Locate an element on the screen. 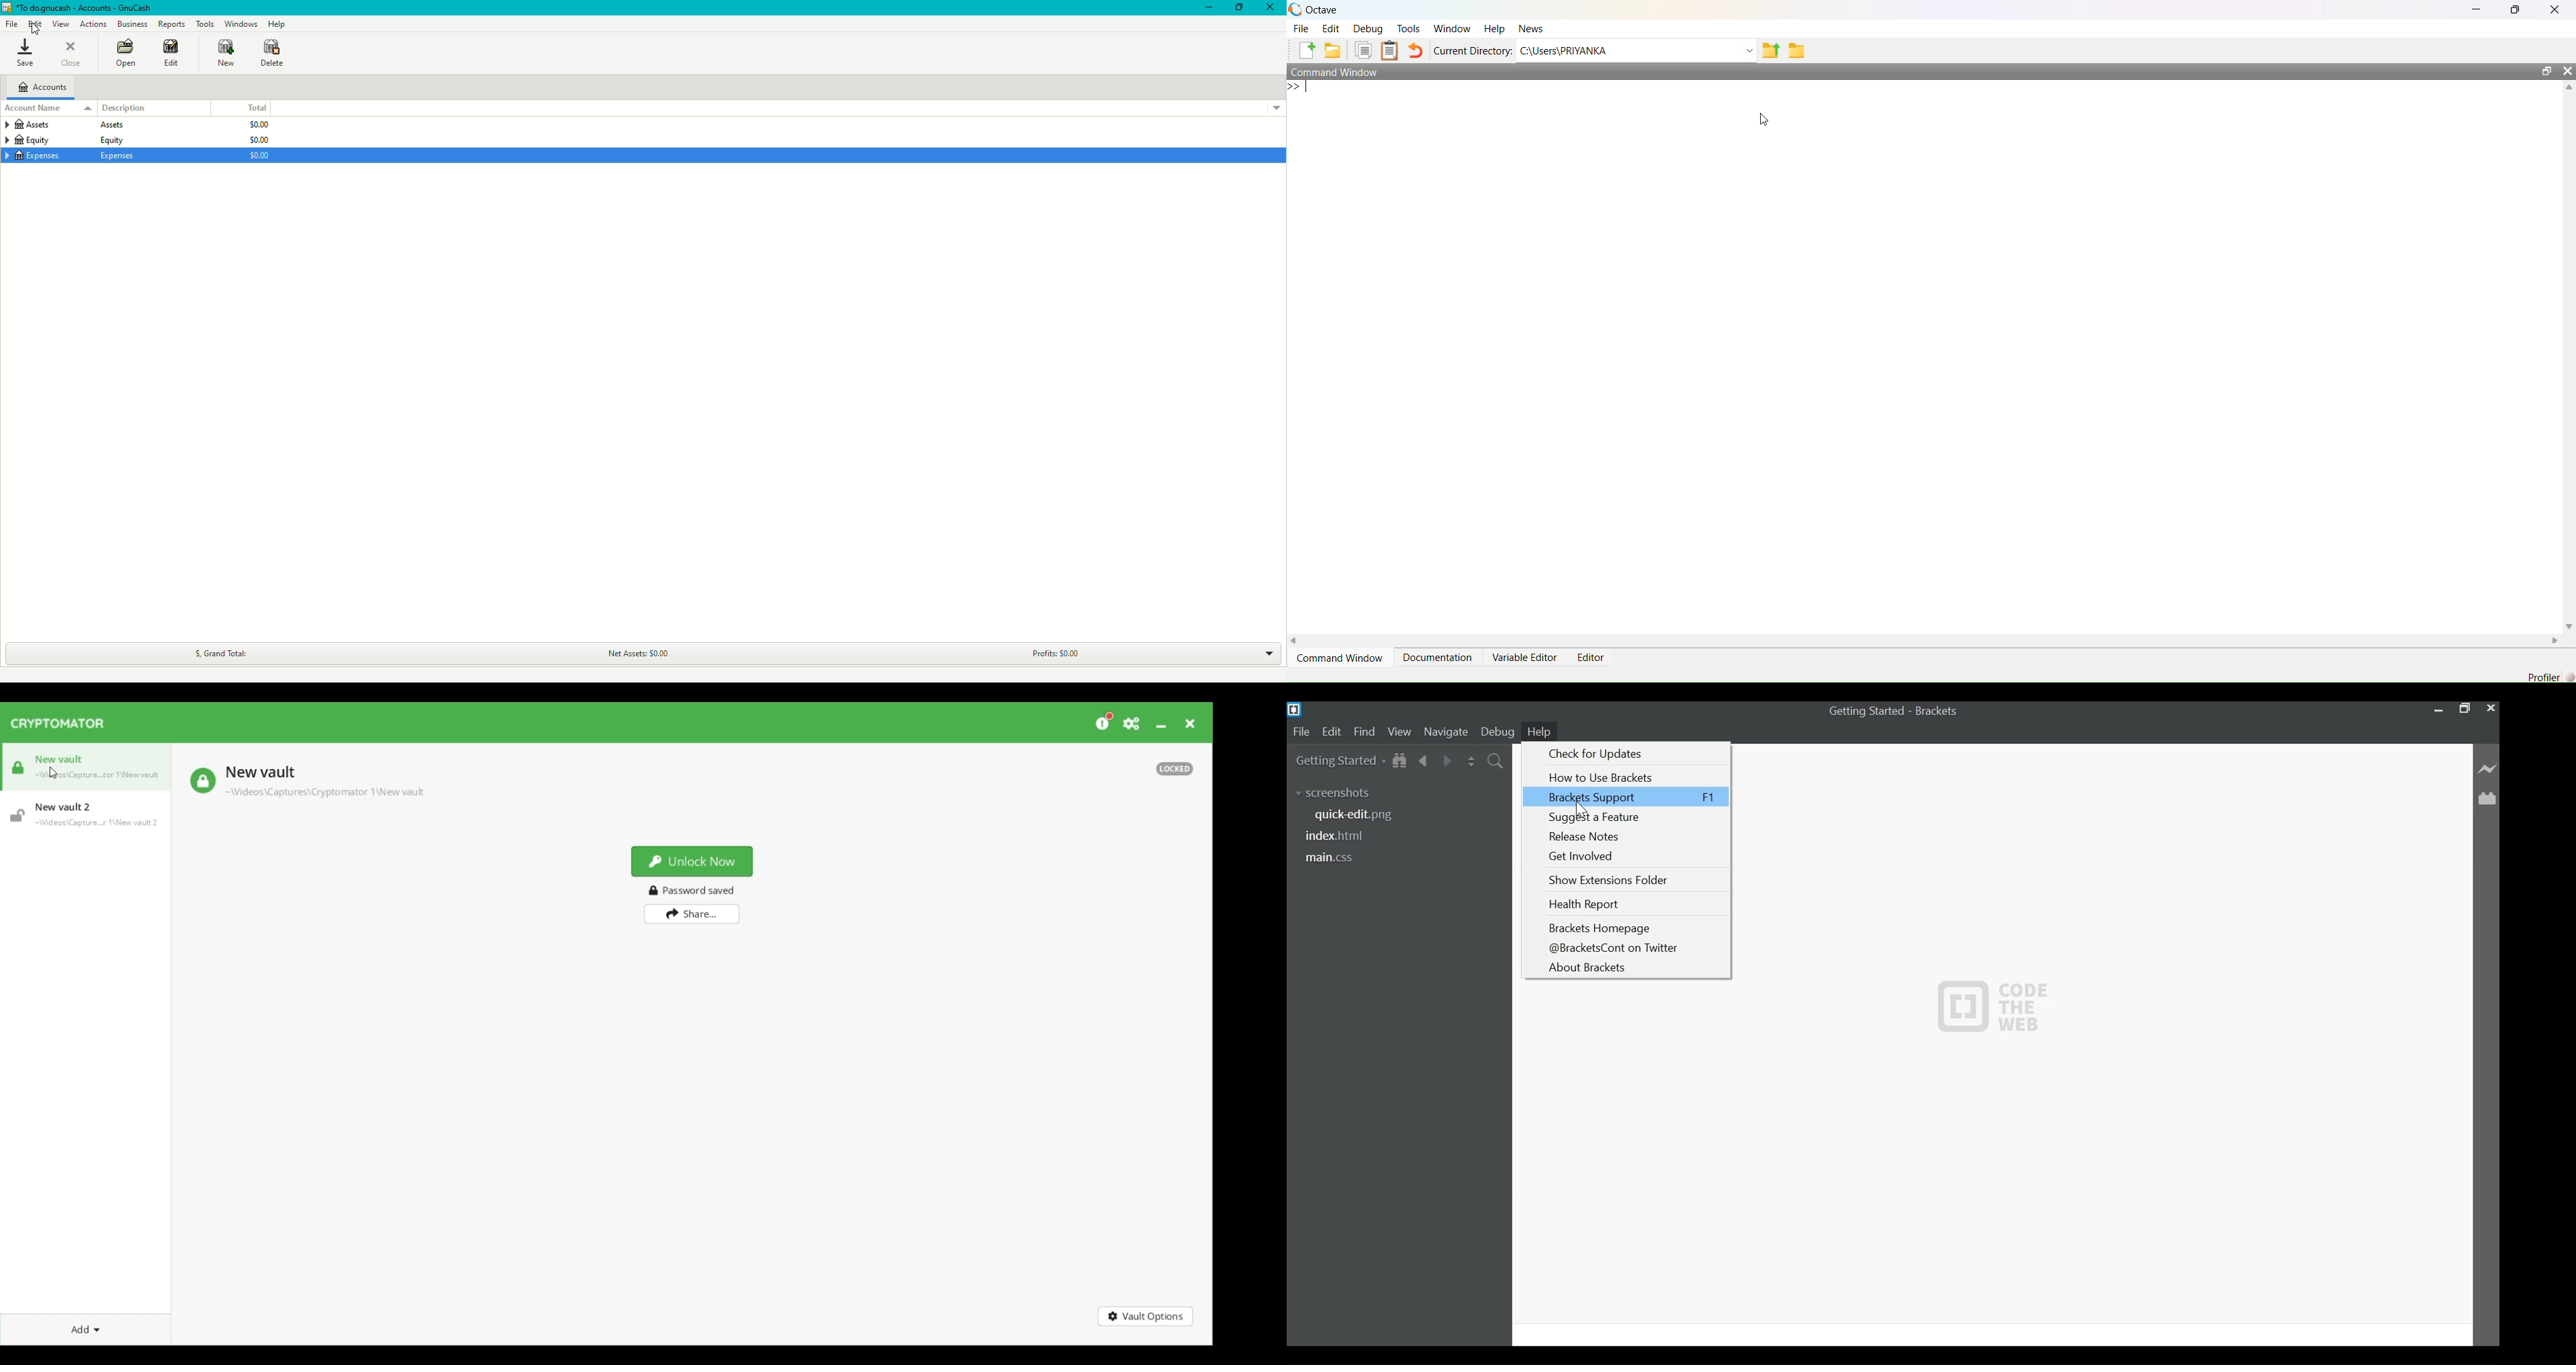 The width and height of the screenshot is (2576, 1372). Suggest Feature is located at coordinates (1633, 818).